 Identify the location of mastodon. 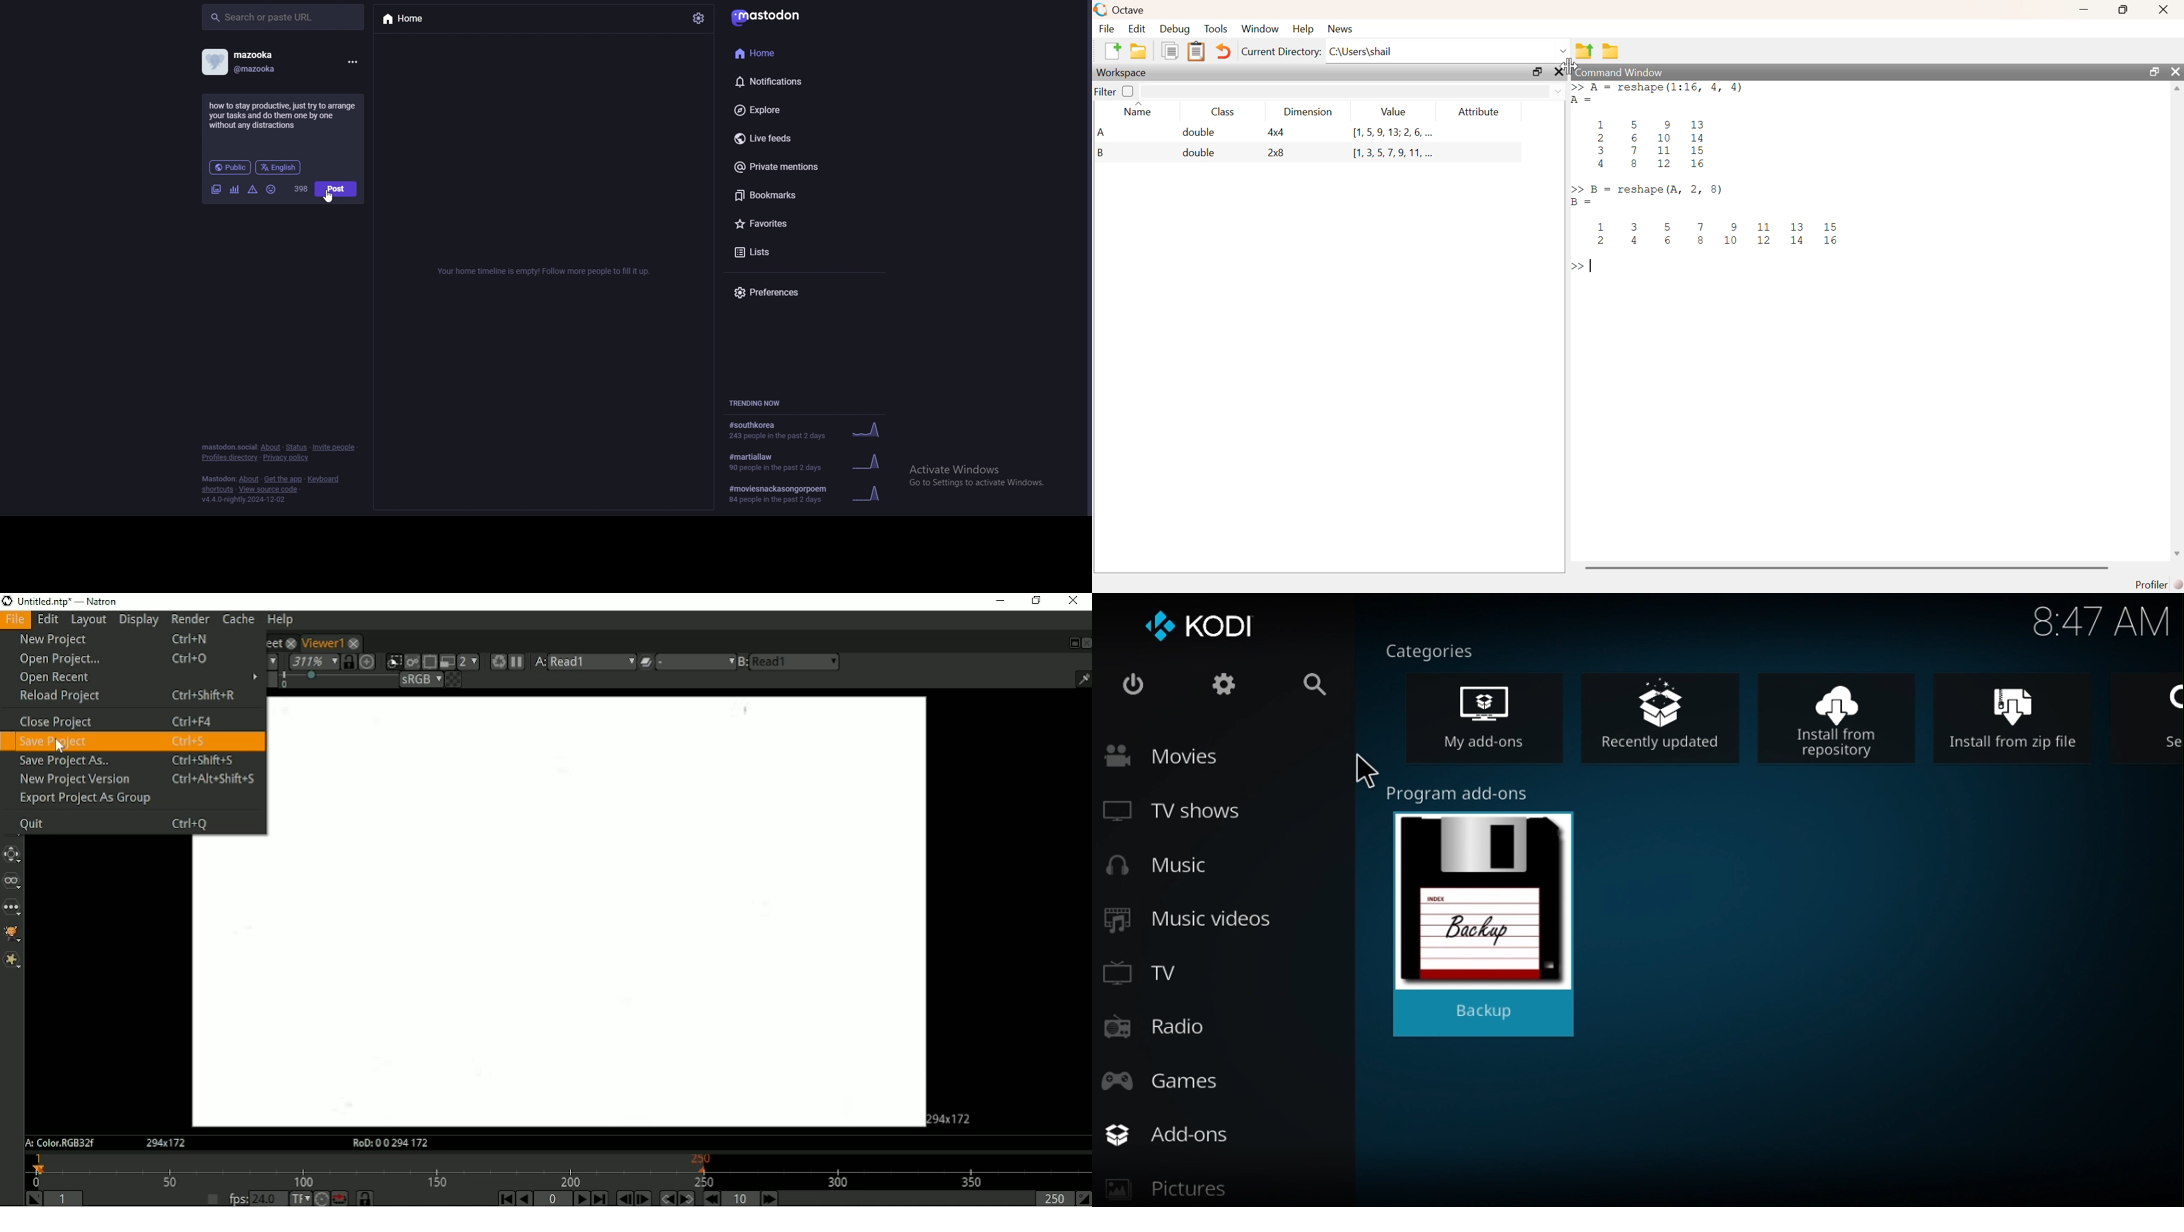
(773, 16).